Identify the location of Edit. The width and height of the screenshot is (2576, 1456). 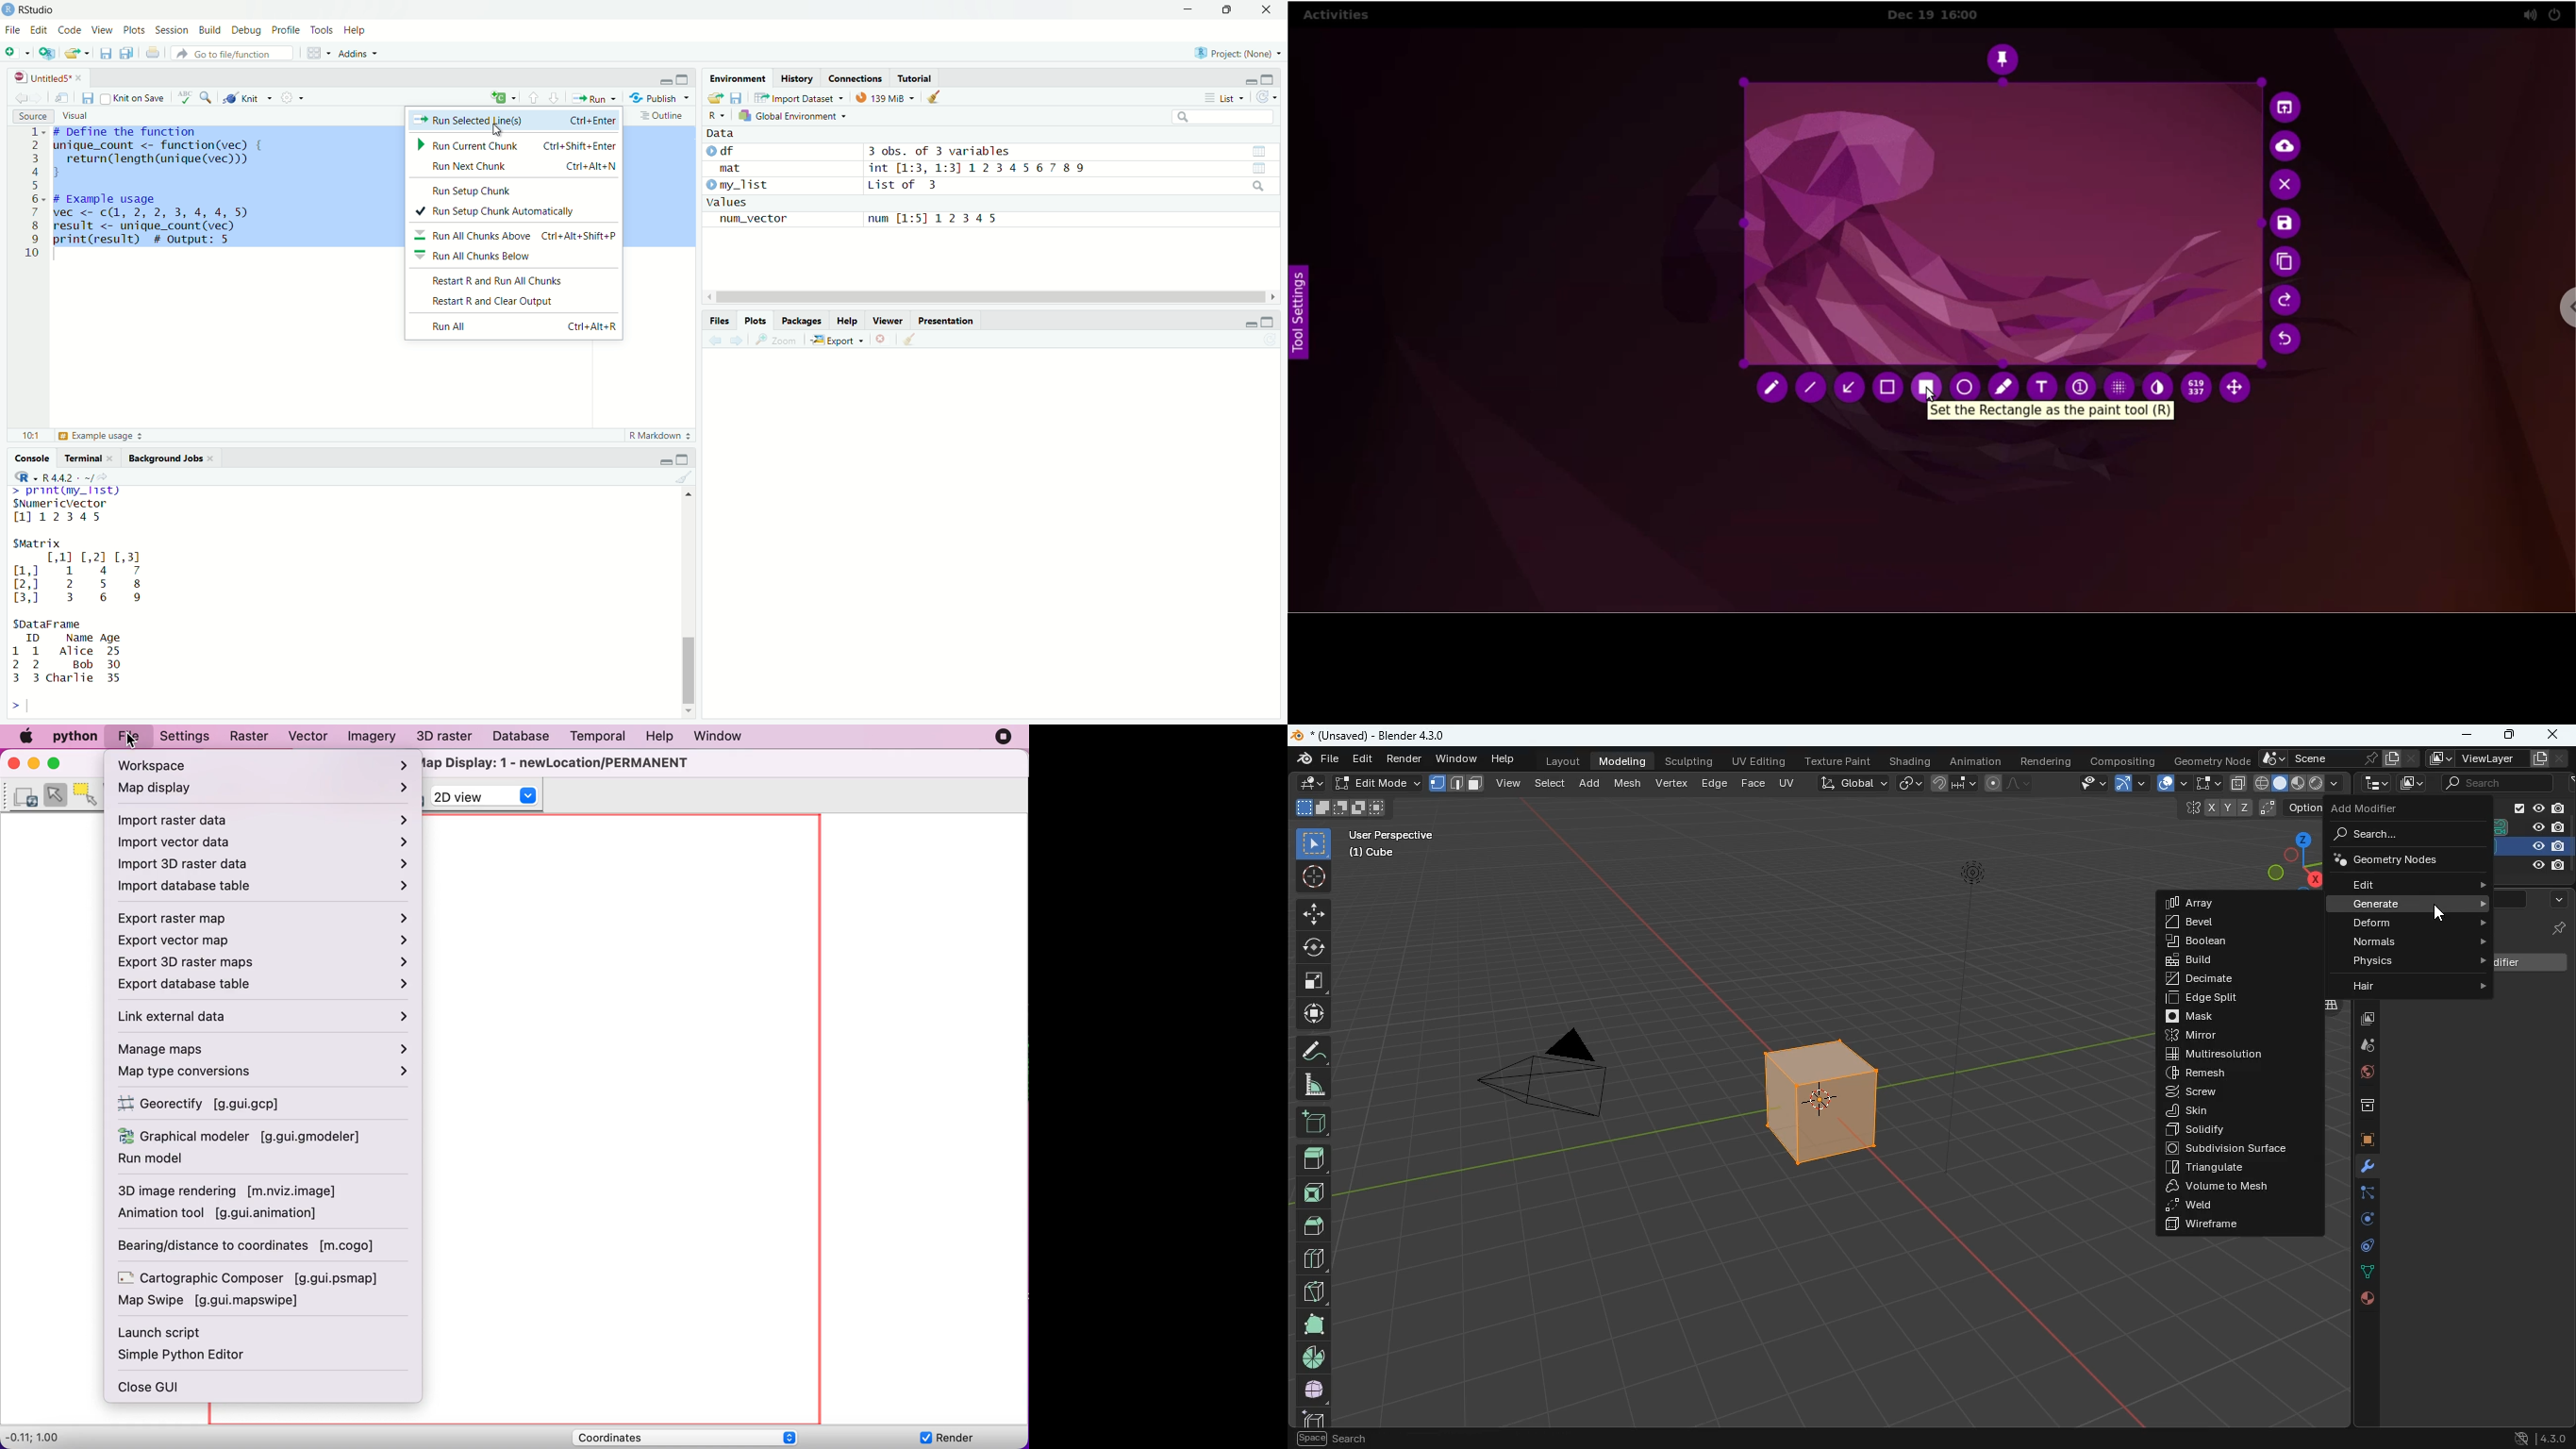
(41, 32).